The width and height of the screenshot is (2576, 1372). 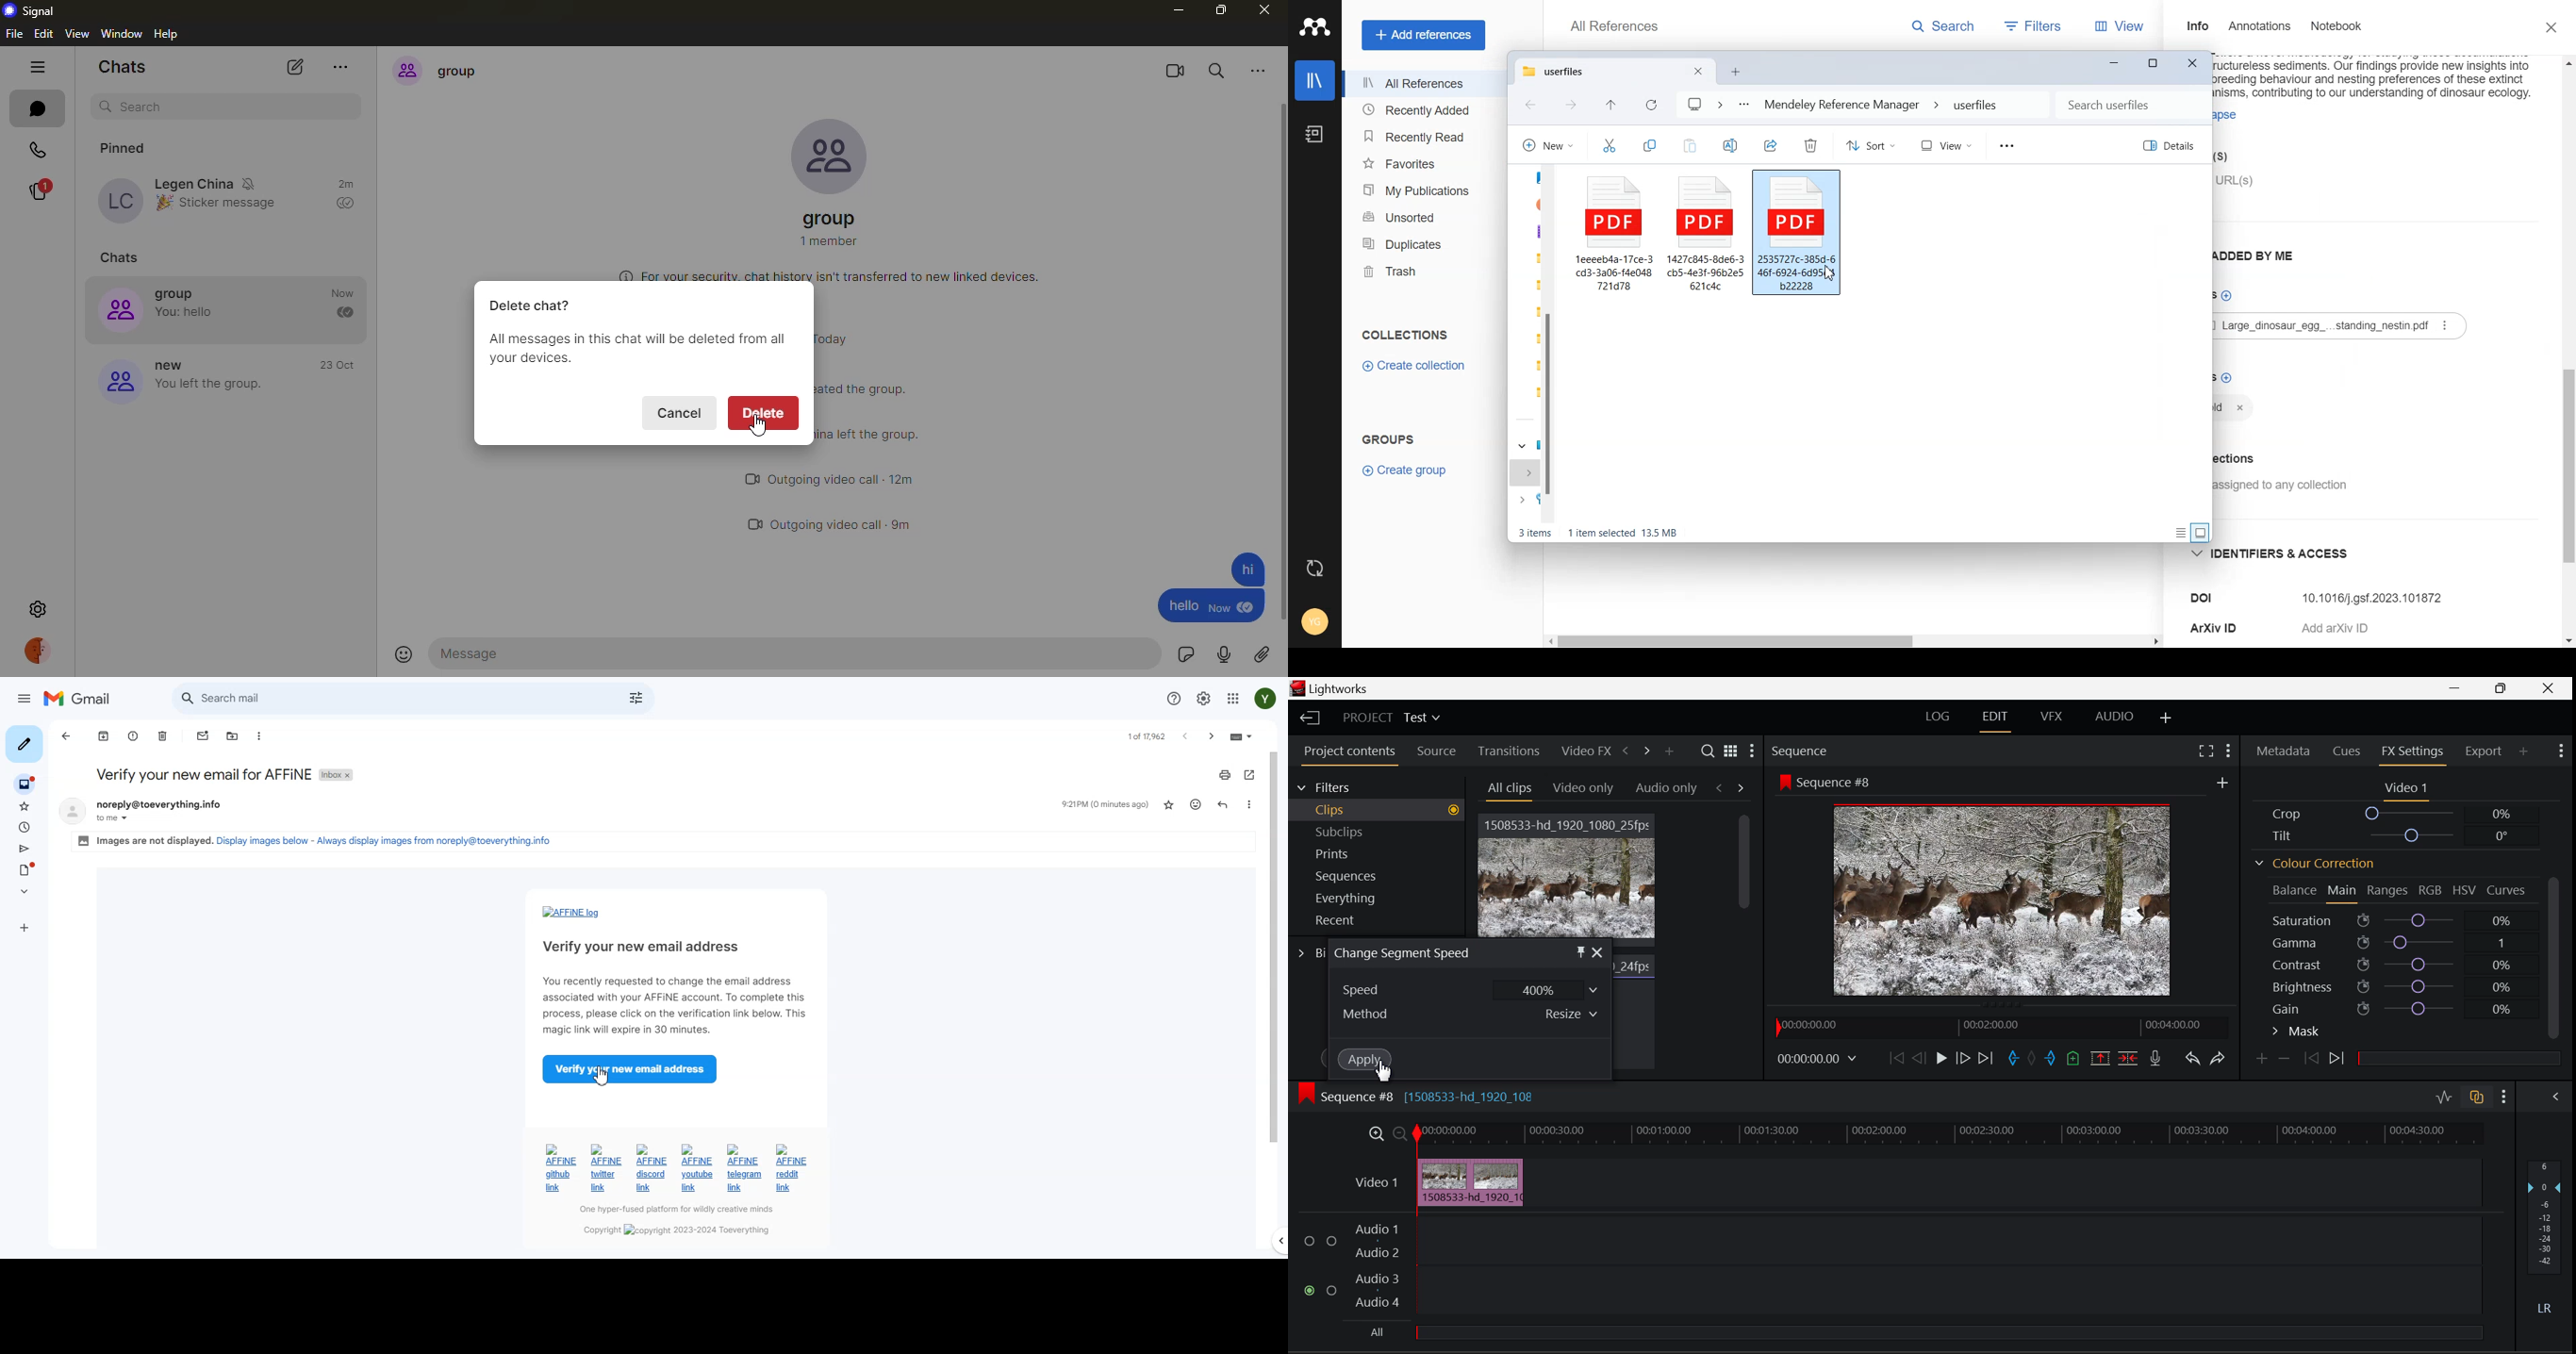 I want to click on Compose, so click(x=23, y=745).